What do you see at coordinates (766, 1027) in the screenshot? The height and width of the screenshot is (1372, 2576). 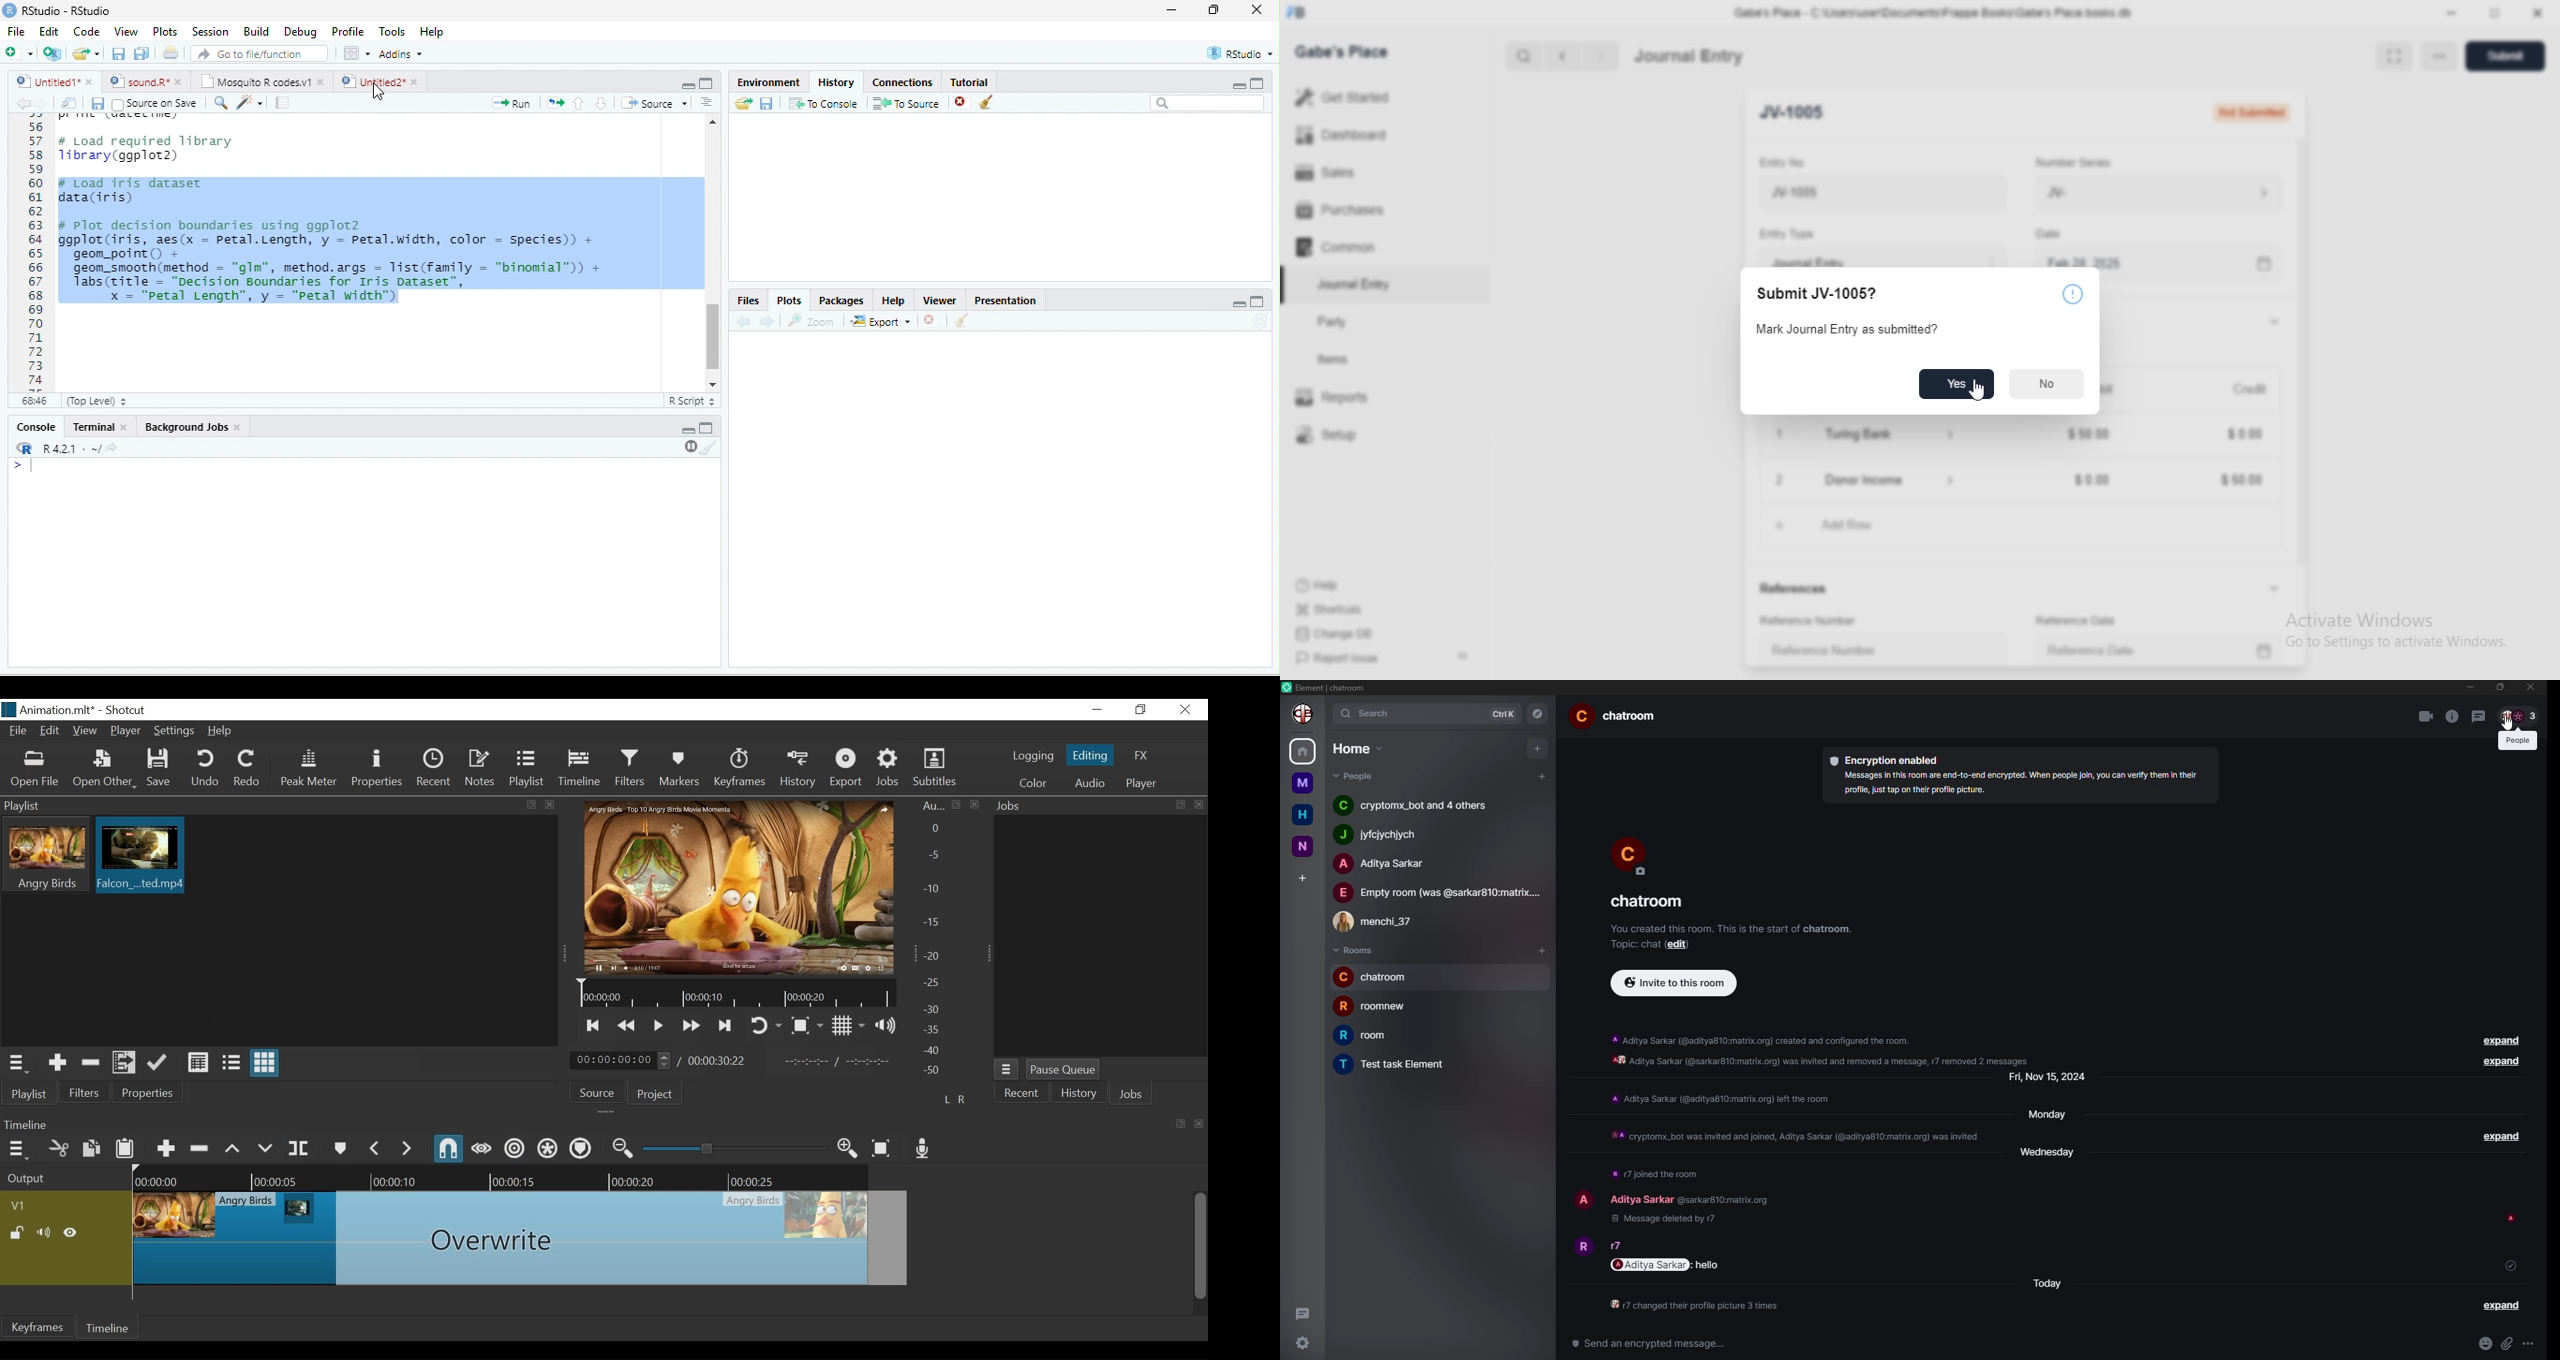 I see `Toggle player looping` at bounding box center [766, 1027].